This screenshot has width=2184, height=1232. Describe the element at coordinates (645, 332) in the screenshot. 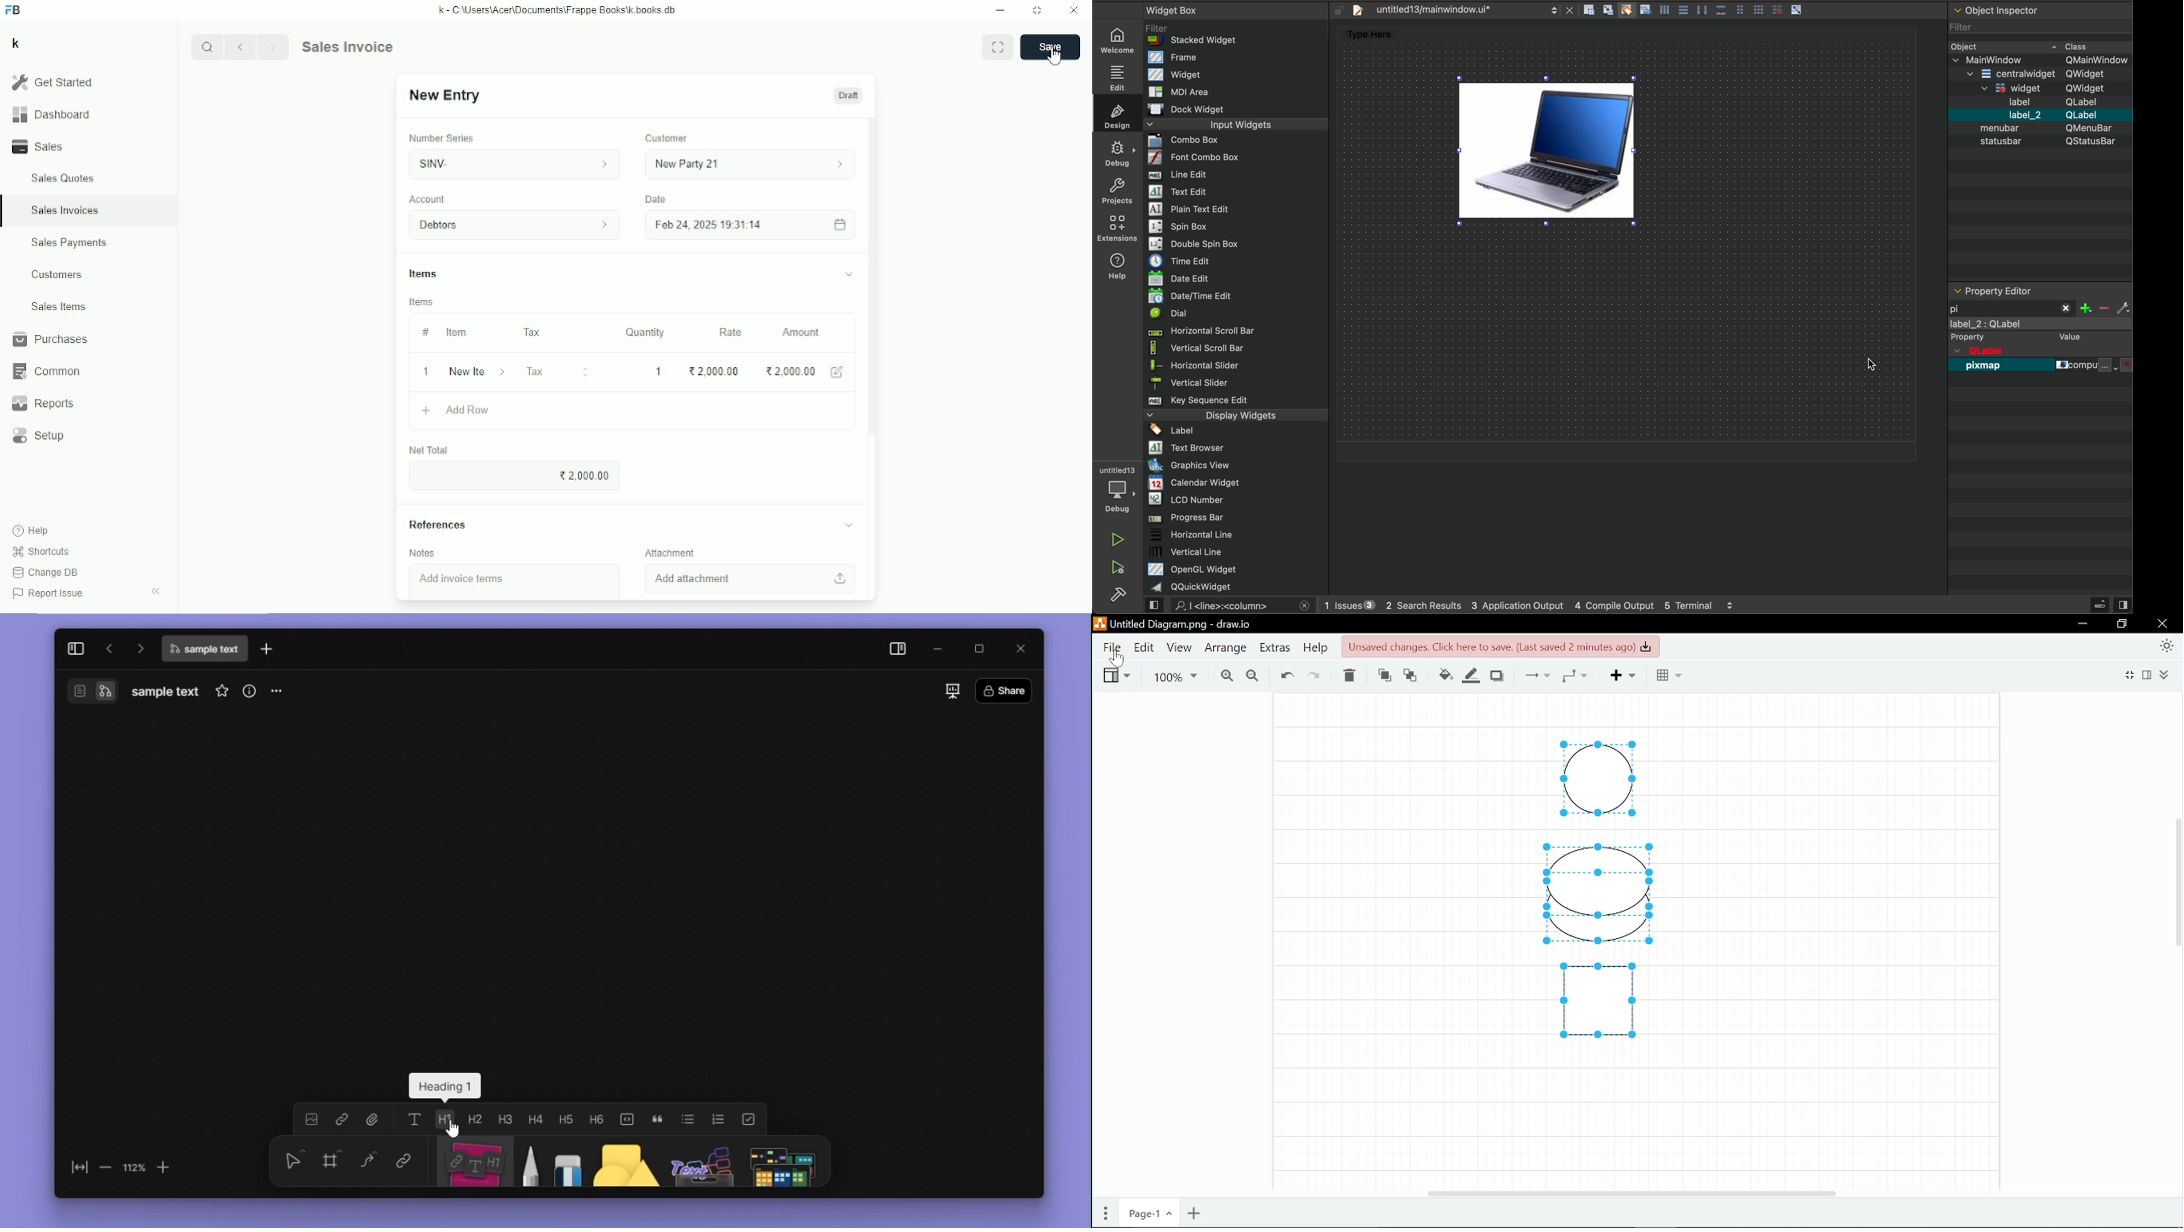

I see `Quantity` at that location.